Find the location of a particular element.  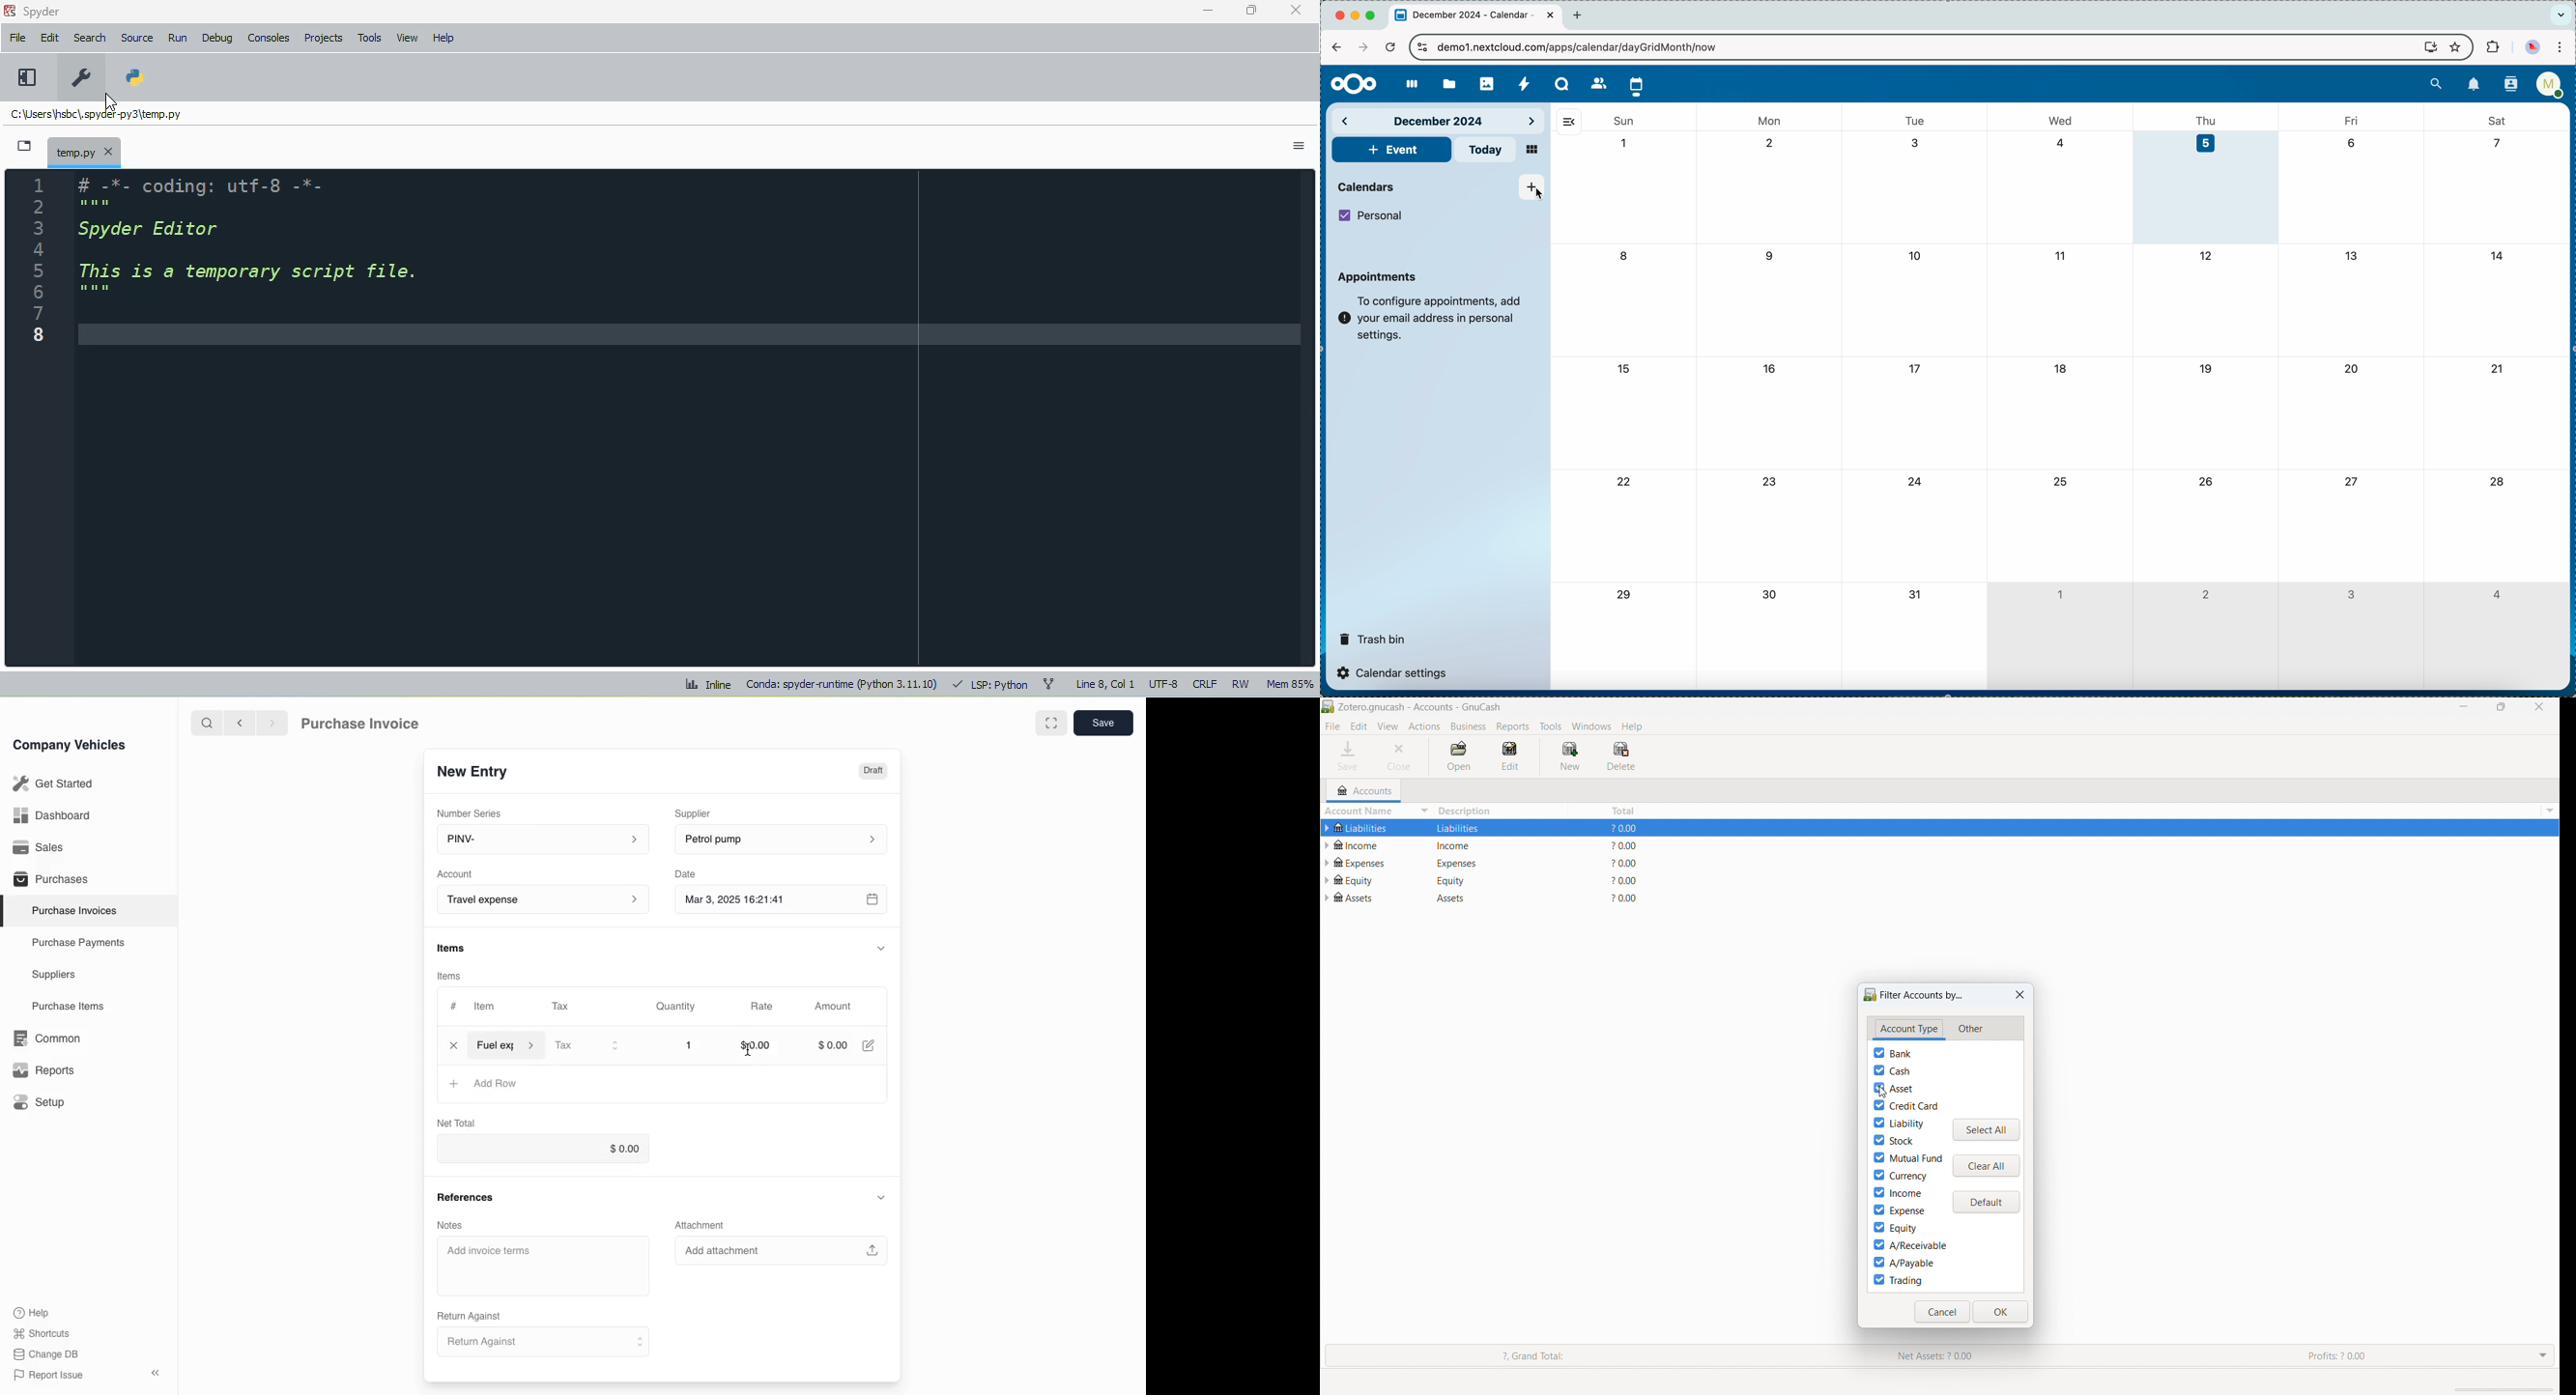

PYTHONPATH manager is located at coordinates (136, 76).